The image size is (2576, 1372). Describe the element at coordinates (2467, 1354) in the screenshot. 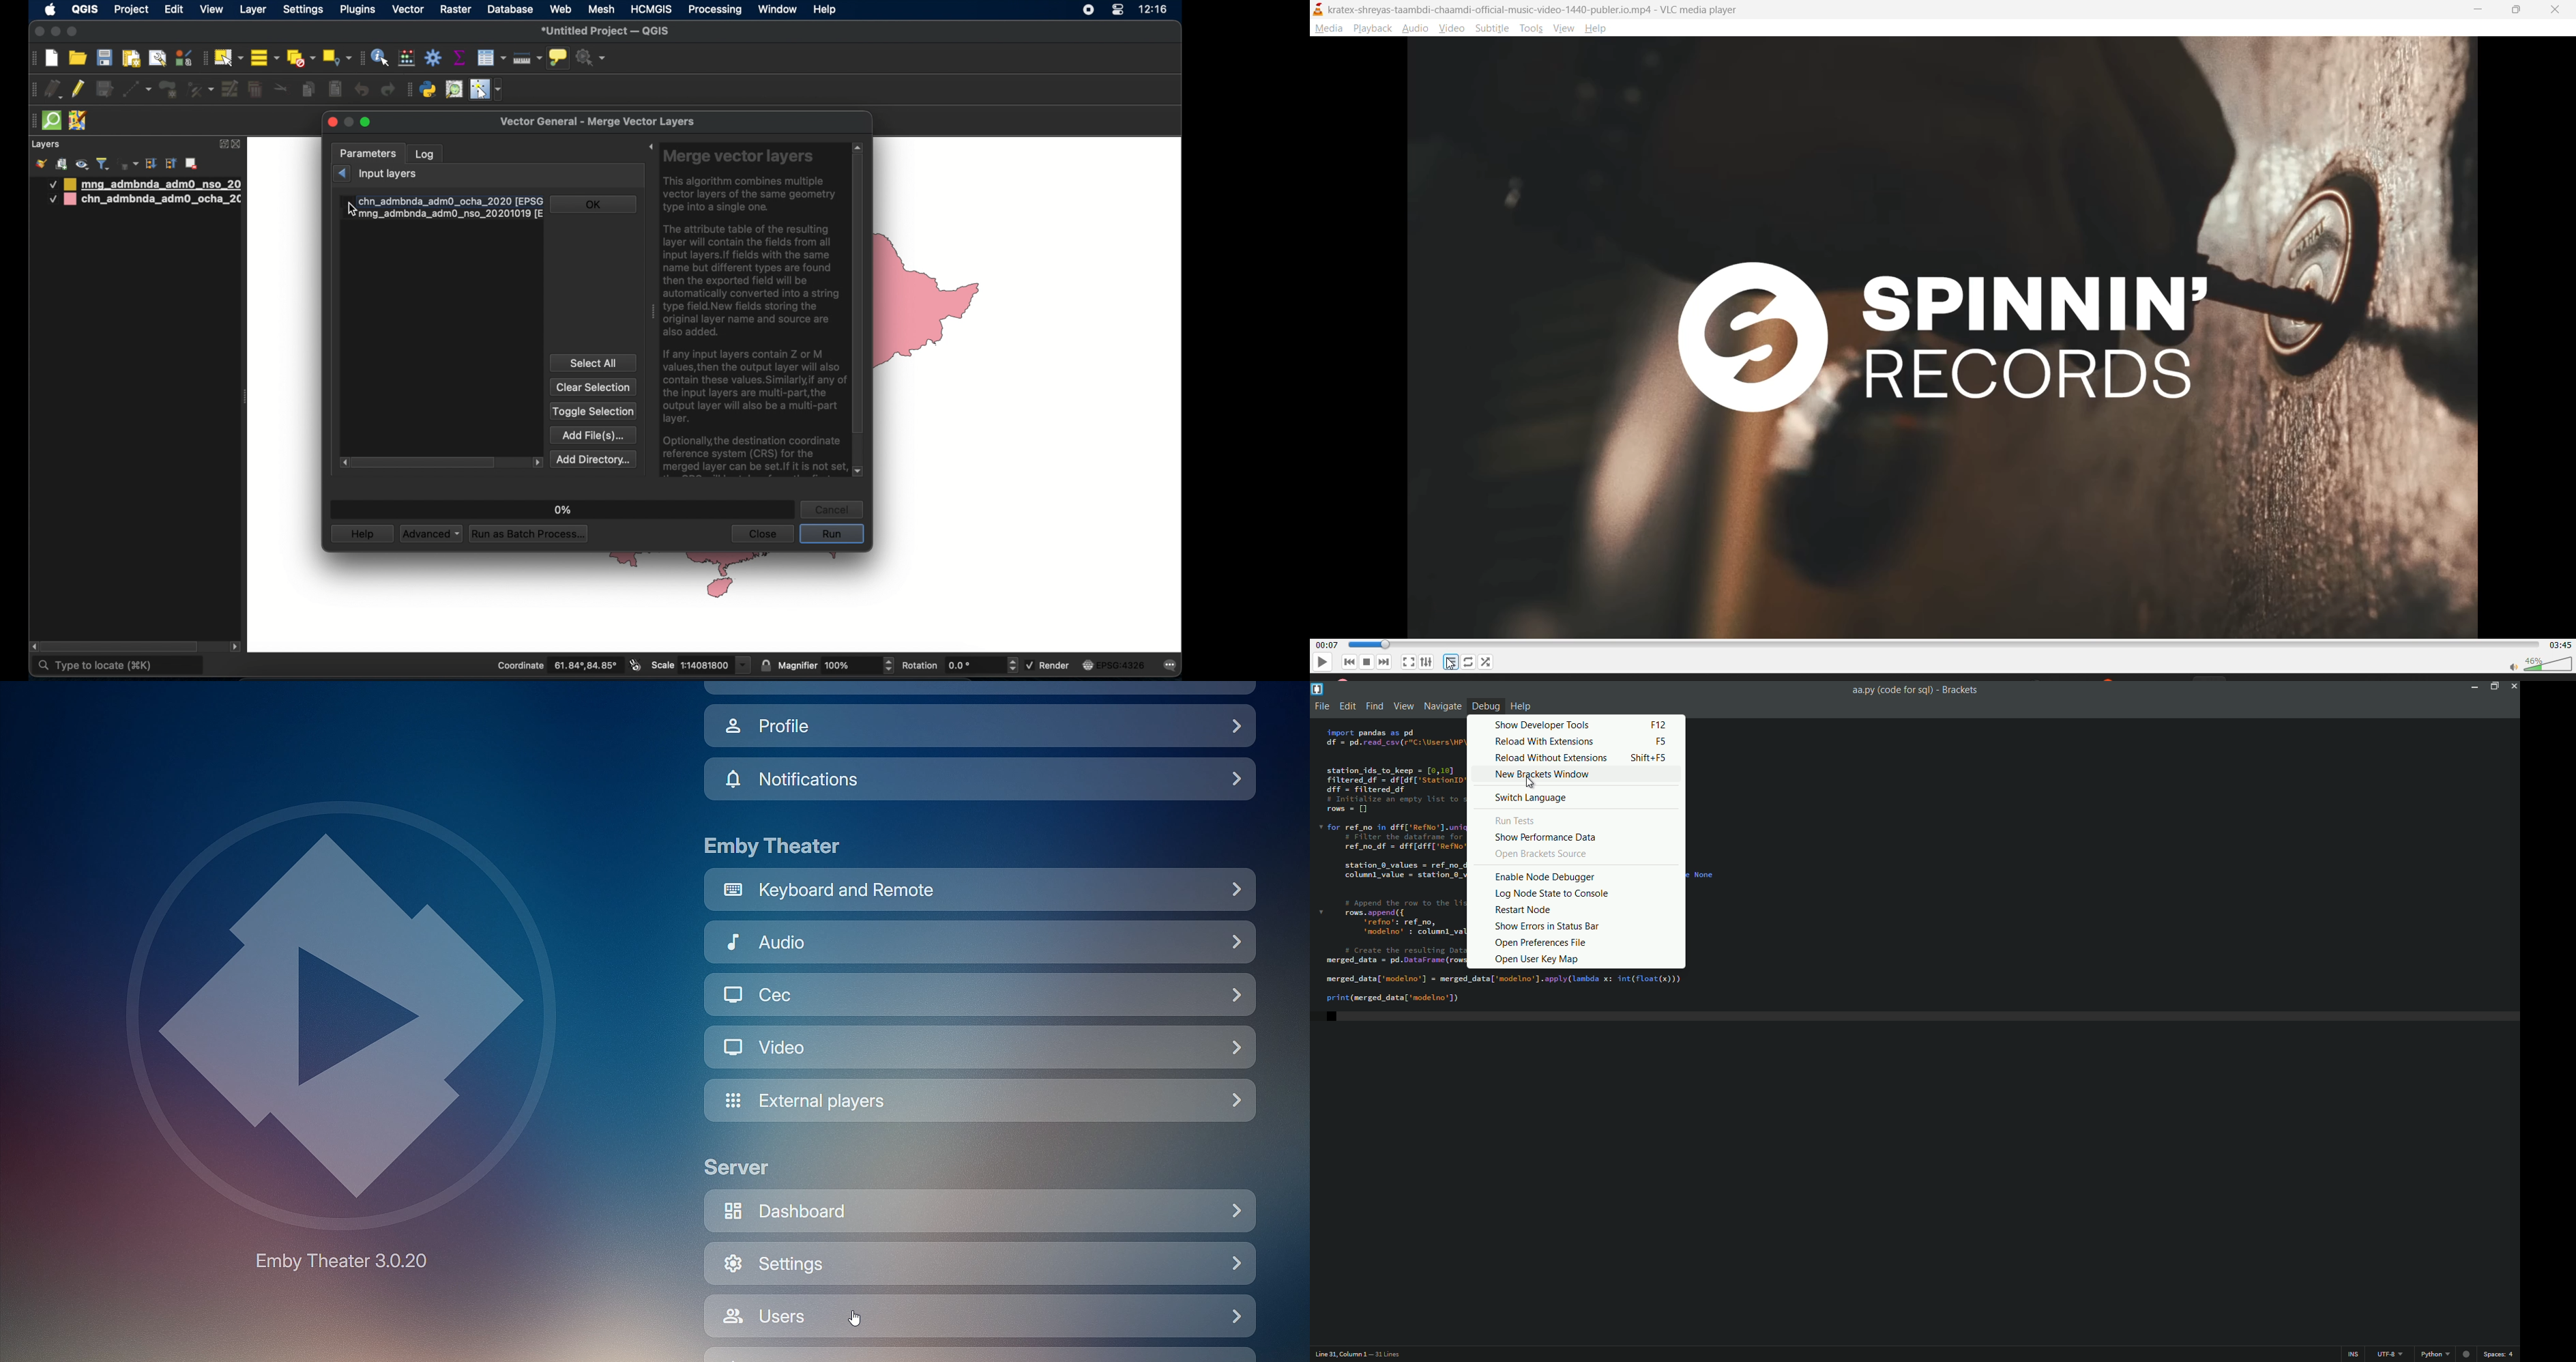

I see `circle` at that location.